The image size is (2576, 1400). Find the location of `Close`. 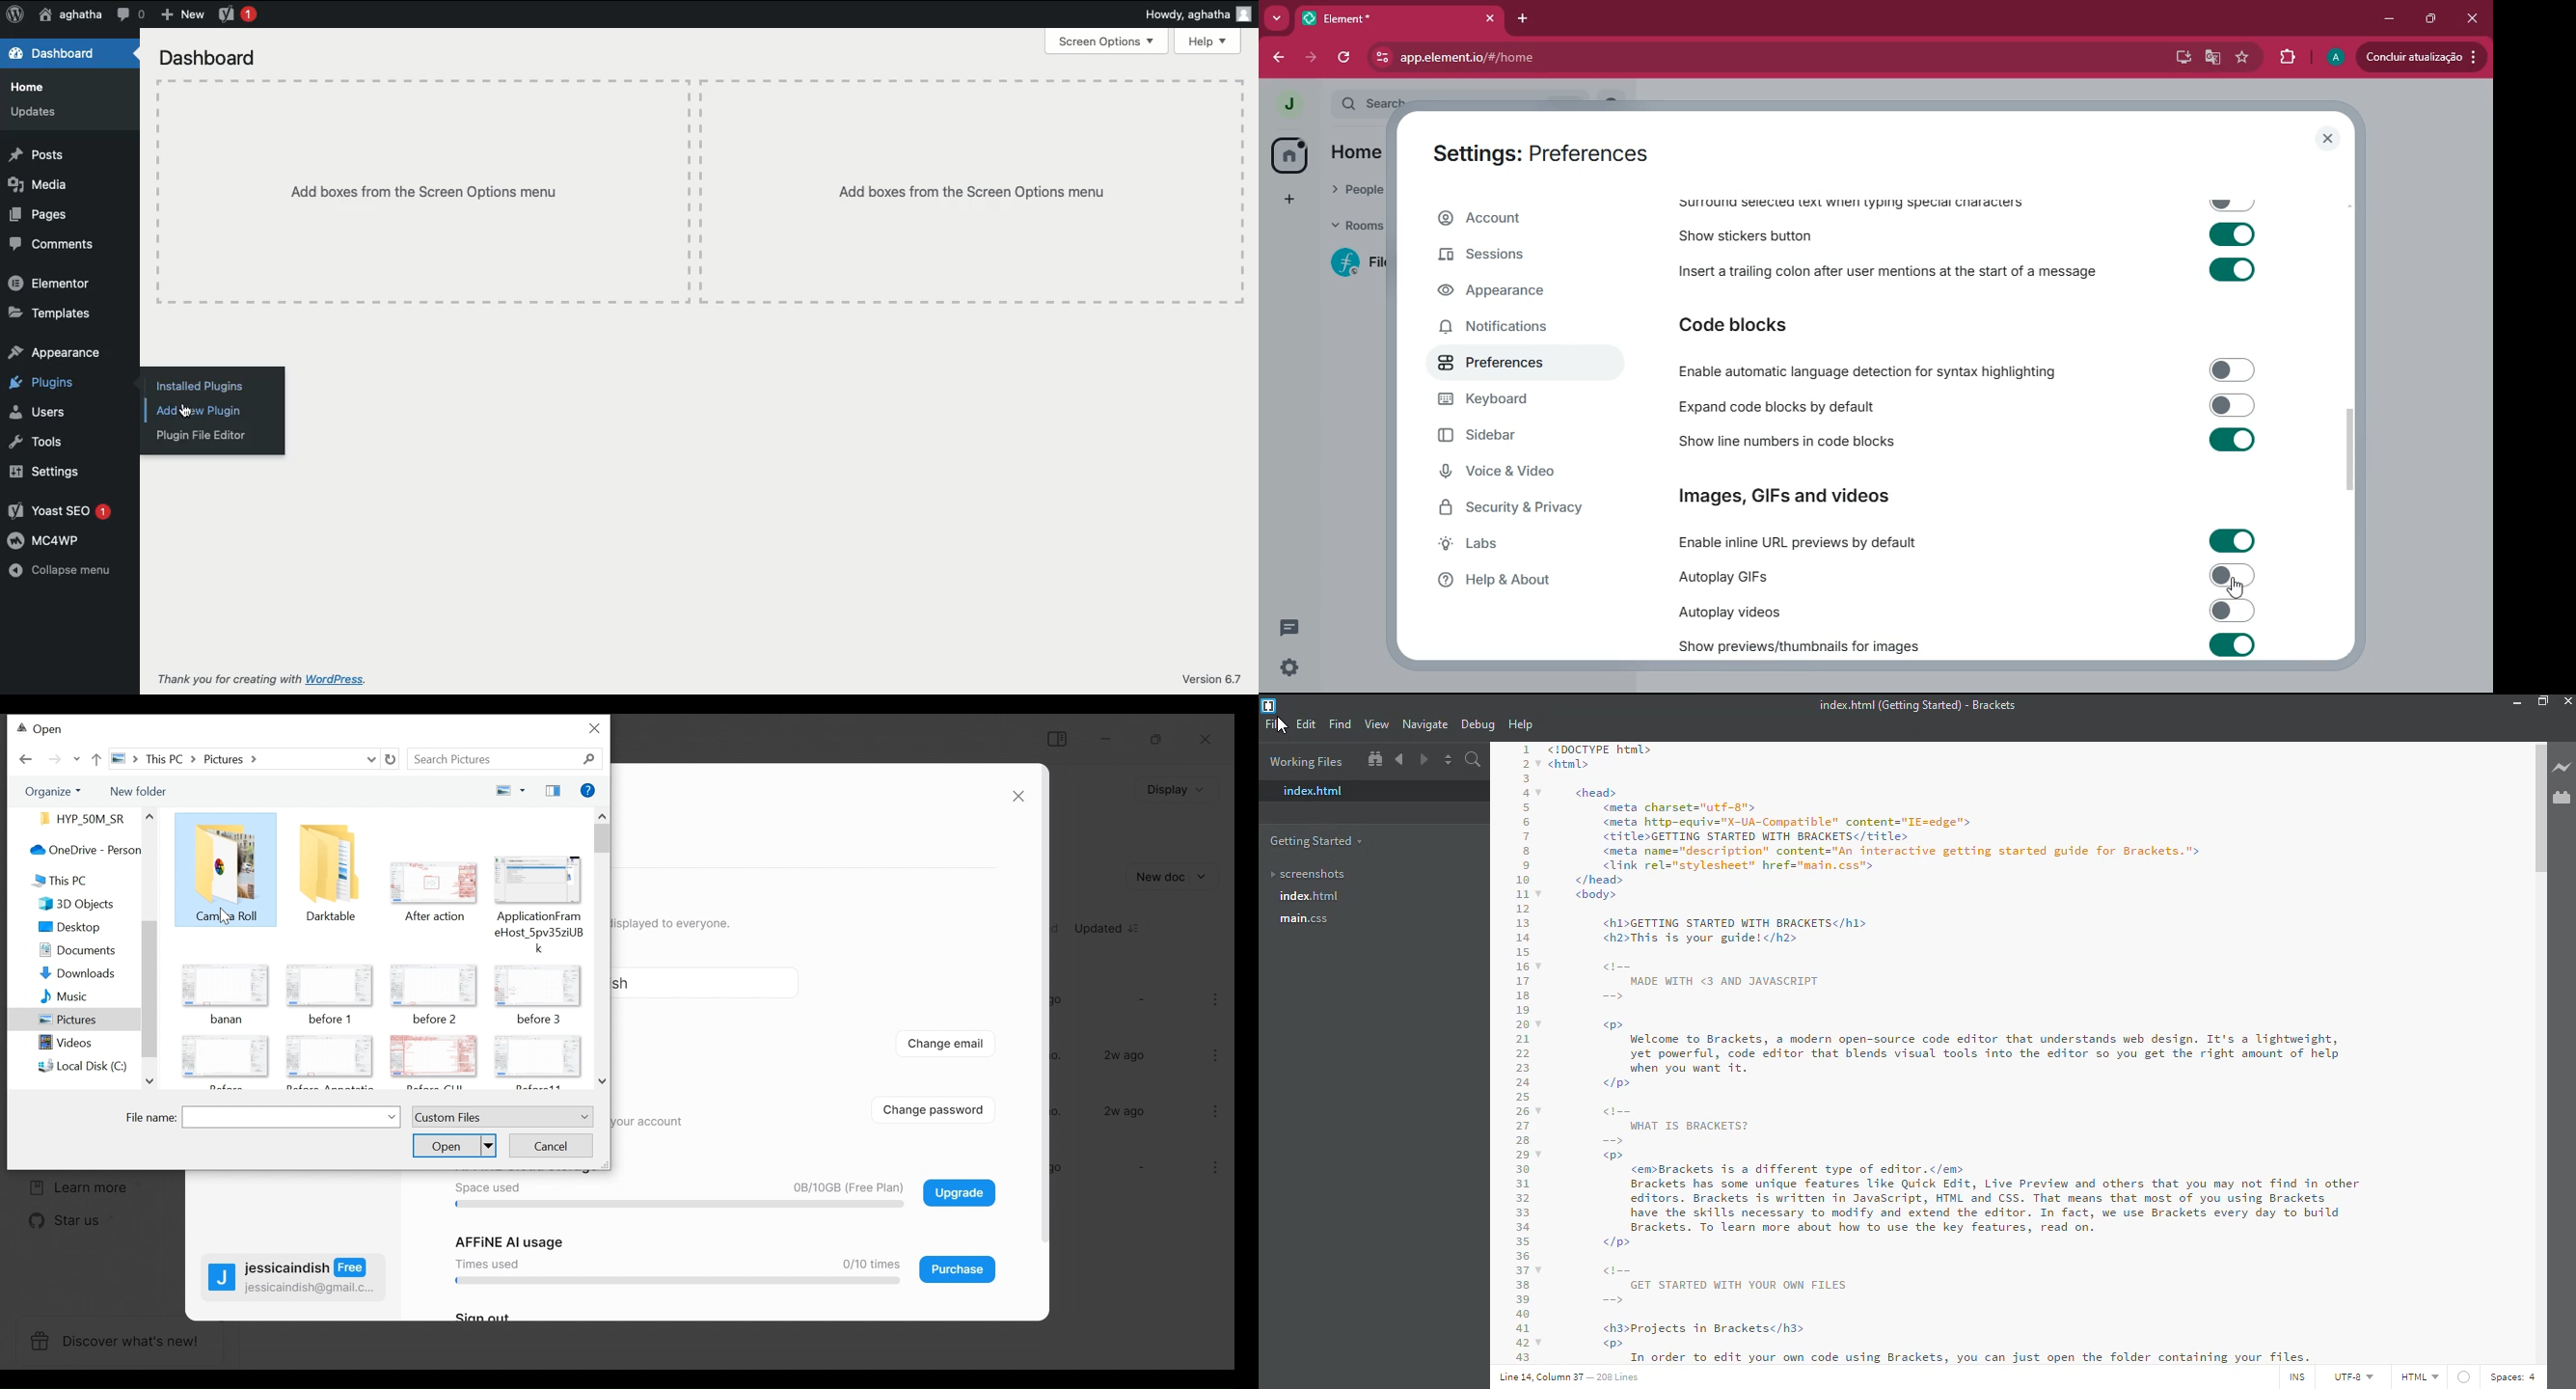

Close is located at coordinates (1207, 741).